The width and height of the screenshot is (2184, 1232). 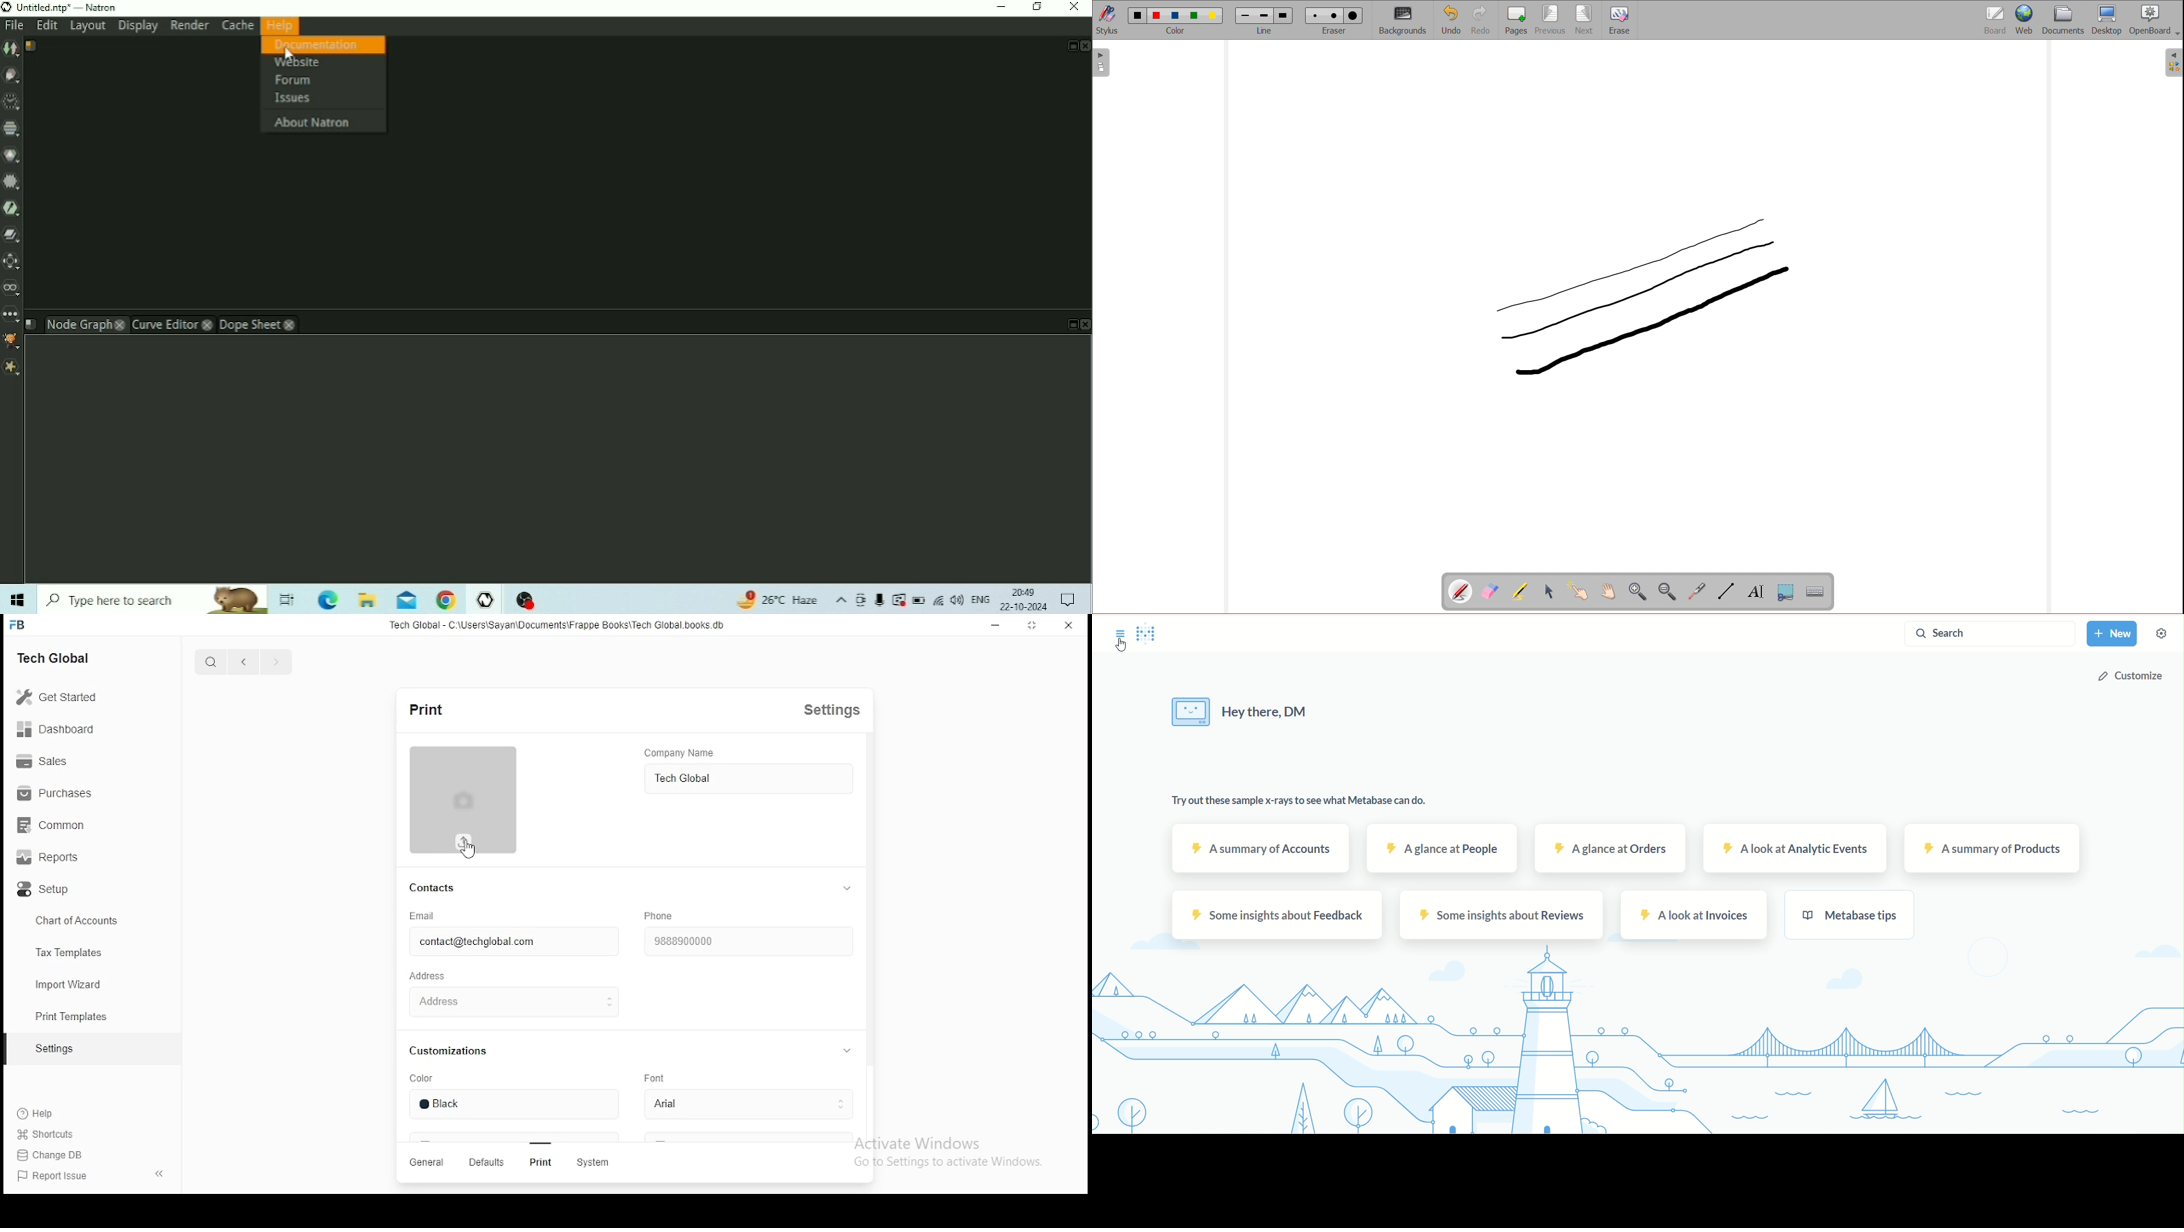 What do you see at coordinates (655, 1078) in the screenshot?
I see `Font` at bounding box center [655, 1078].